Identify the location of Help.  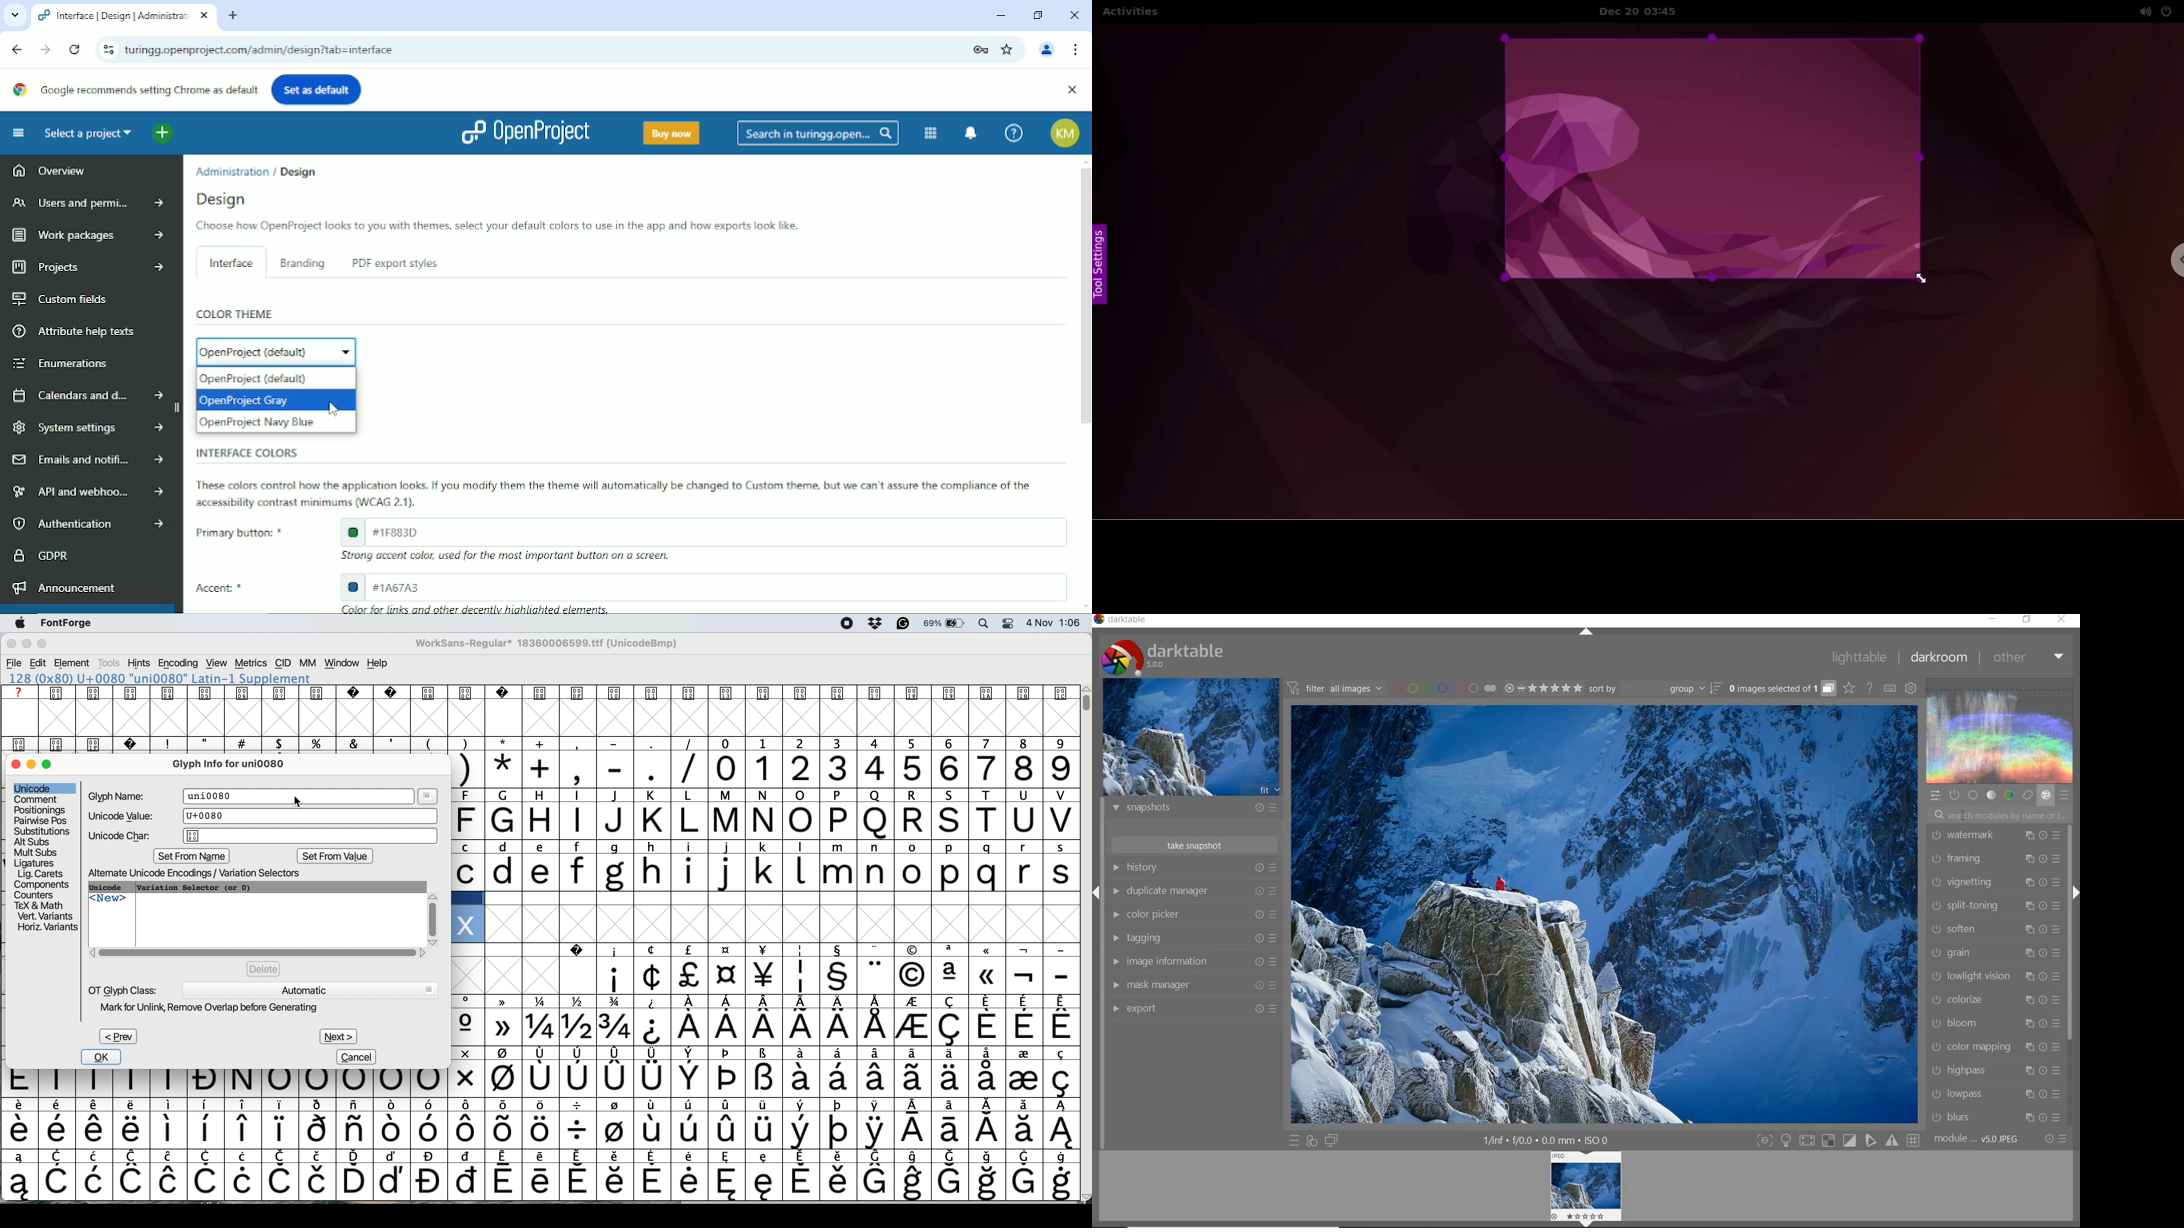
(1013, 133).